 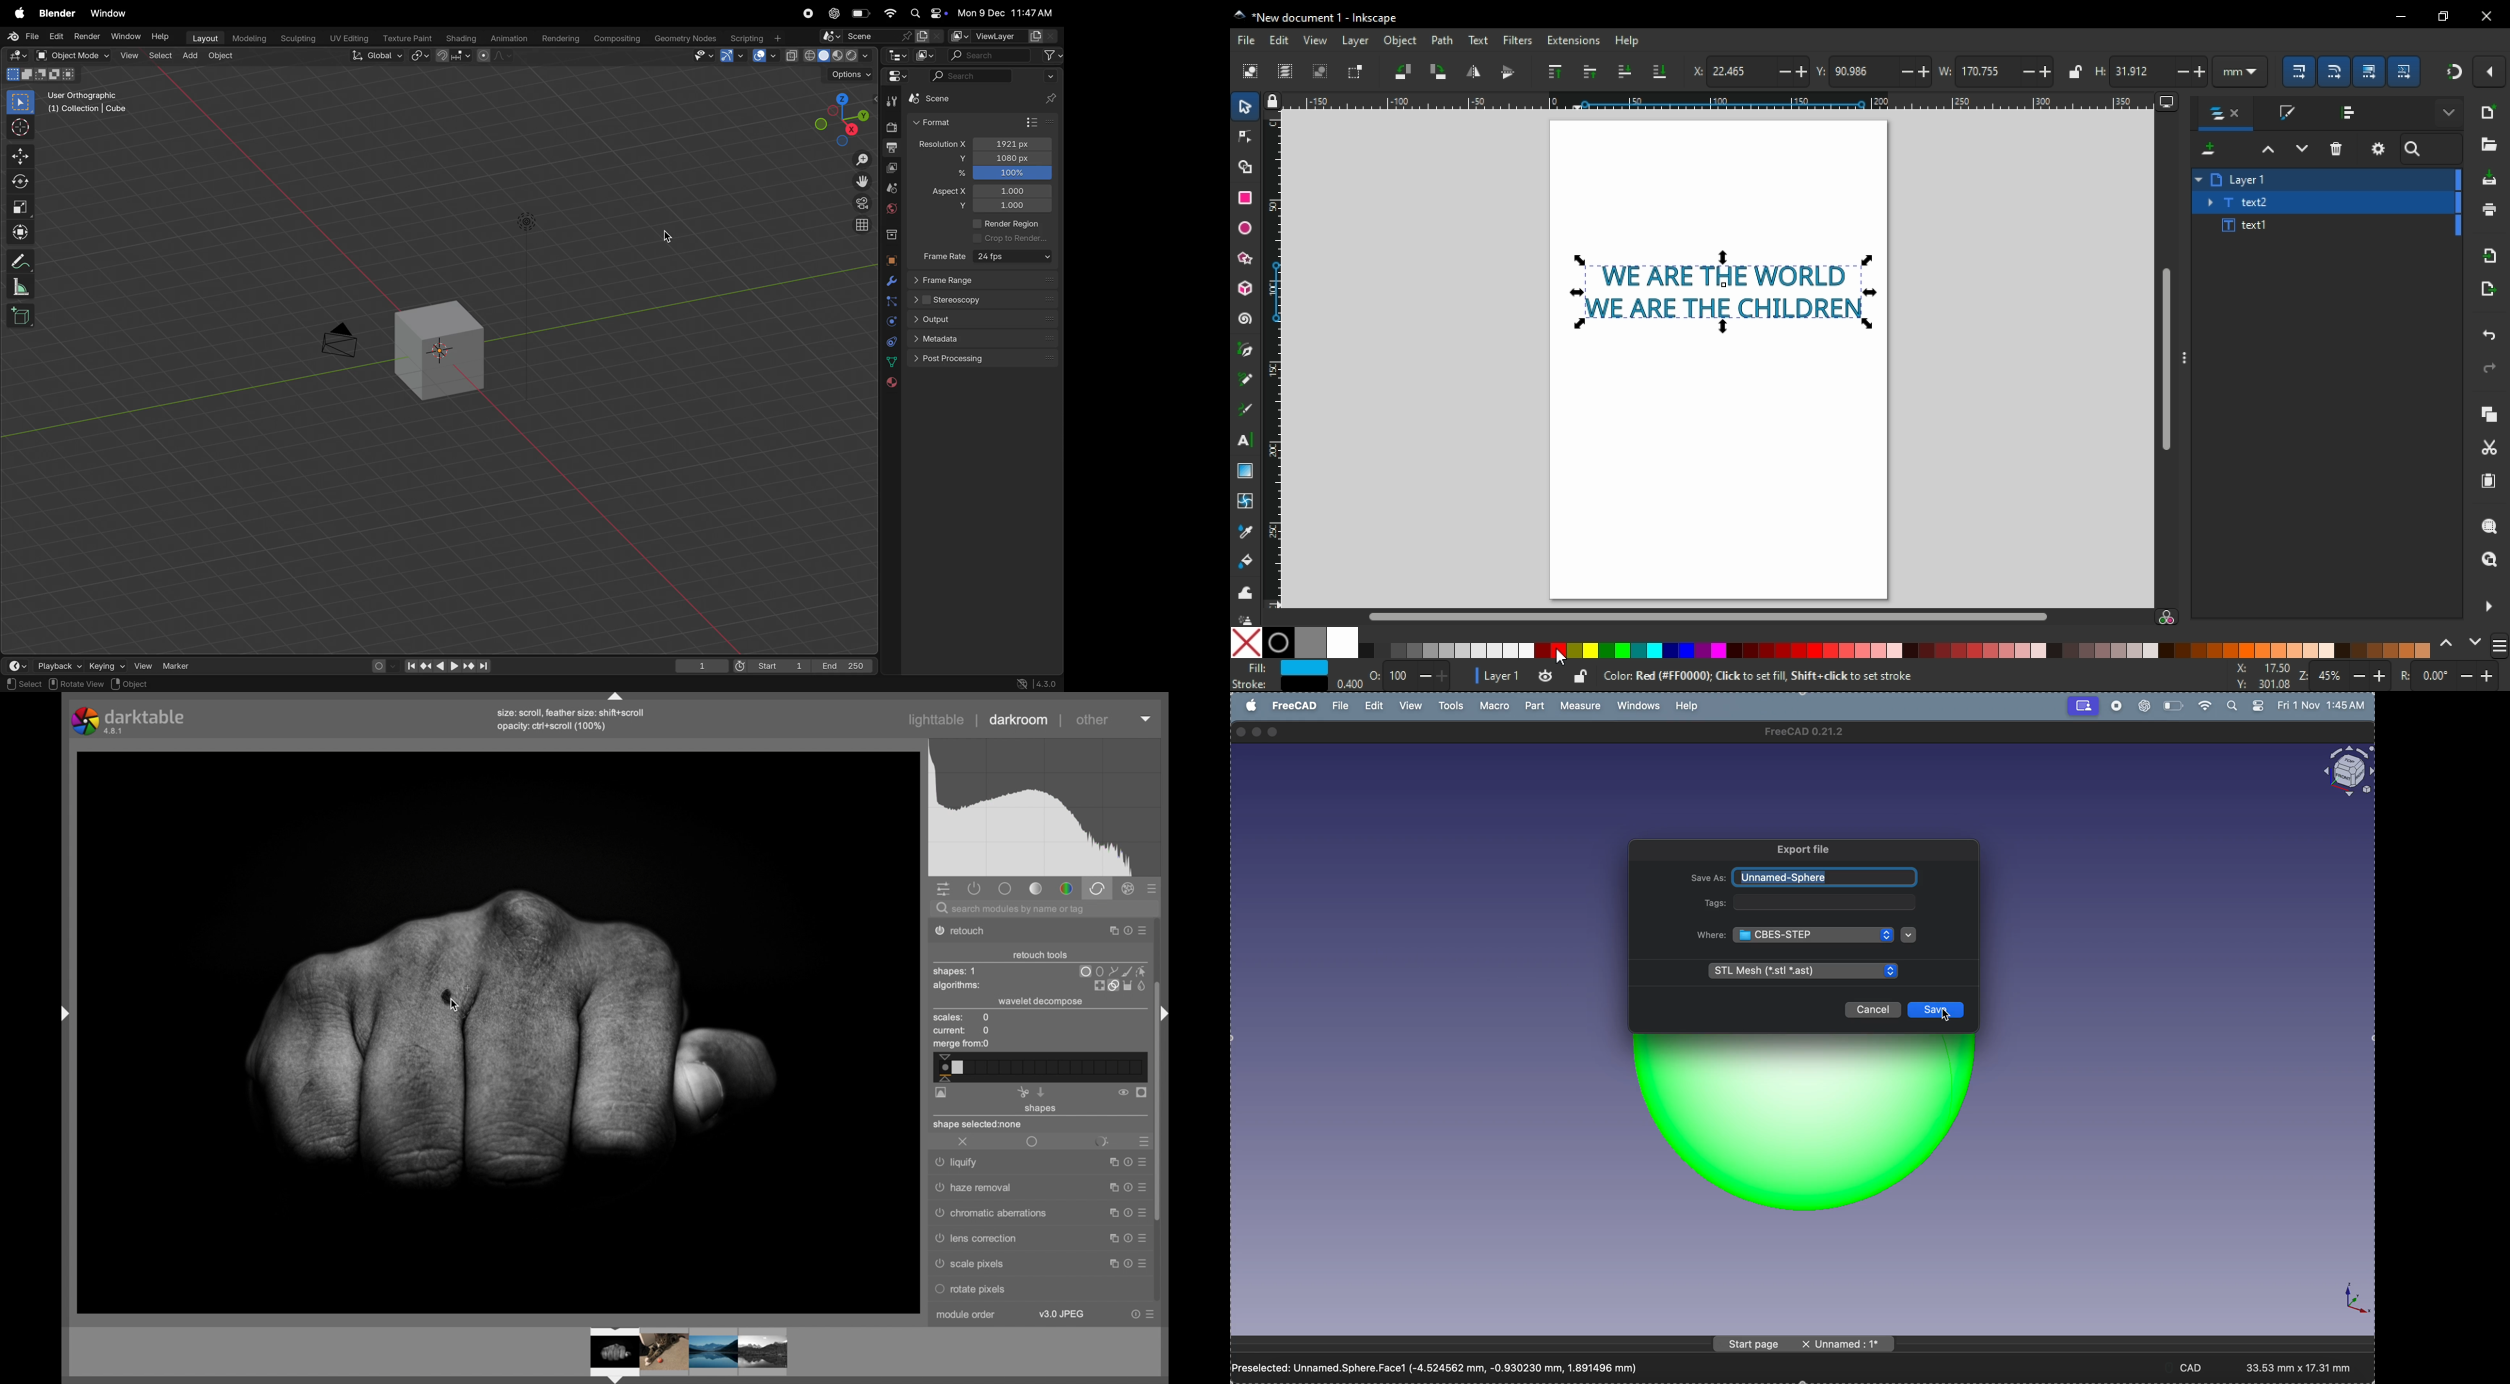 What do you see at coordinates (979, 1125) in the screenshot?
I see `shape selected:none` at bounding box center [979, 1125].